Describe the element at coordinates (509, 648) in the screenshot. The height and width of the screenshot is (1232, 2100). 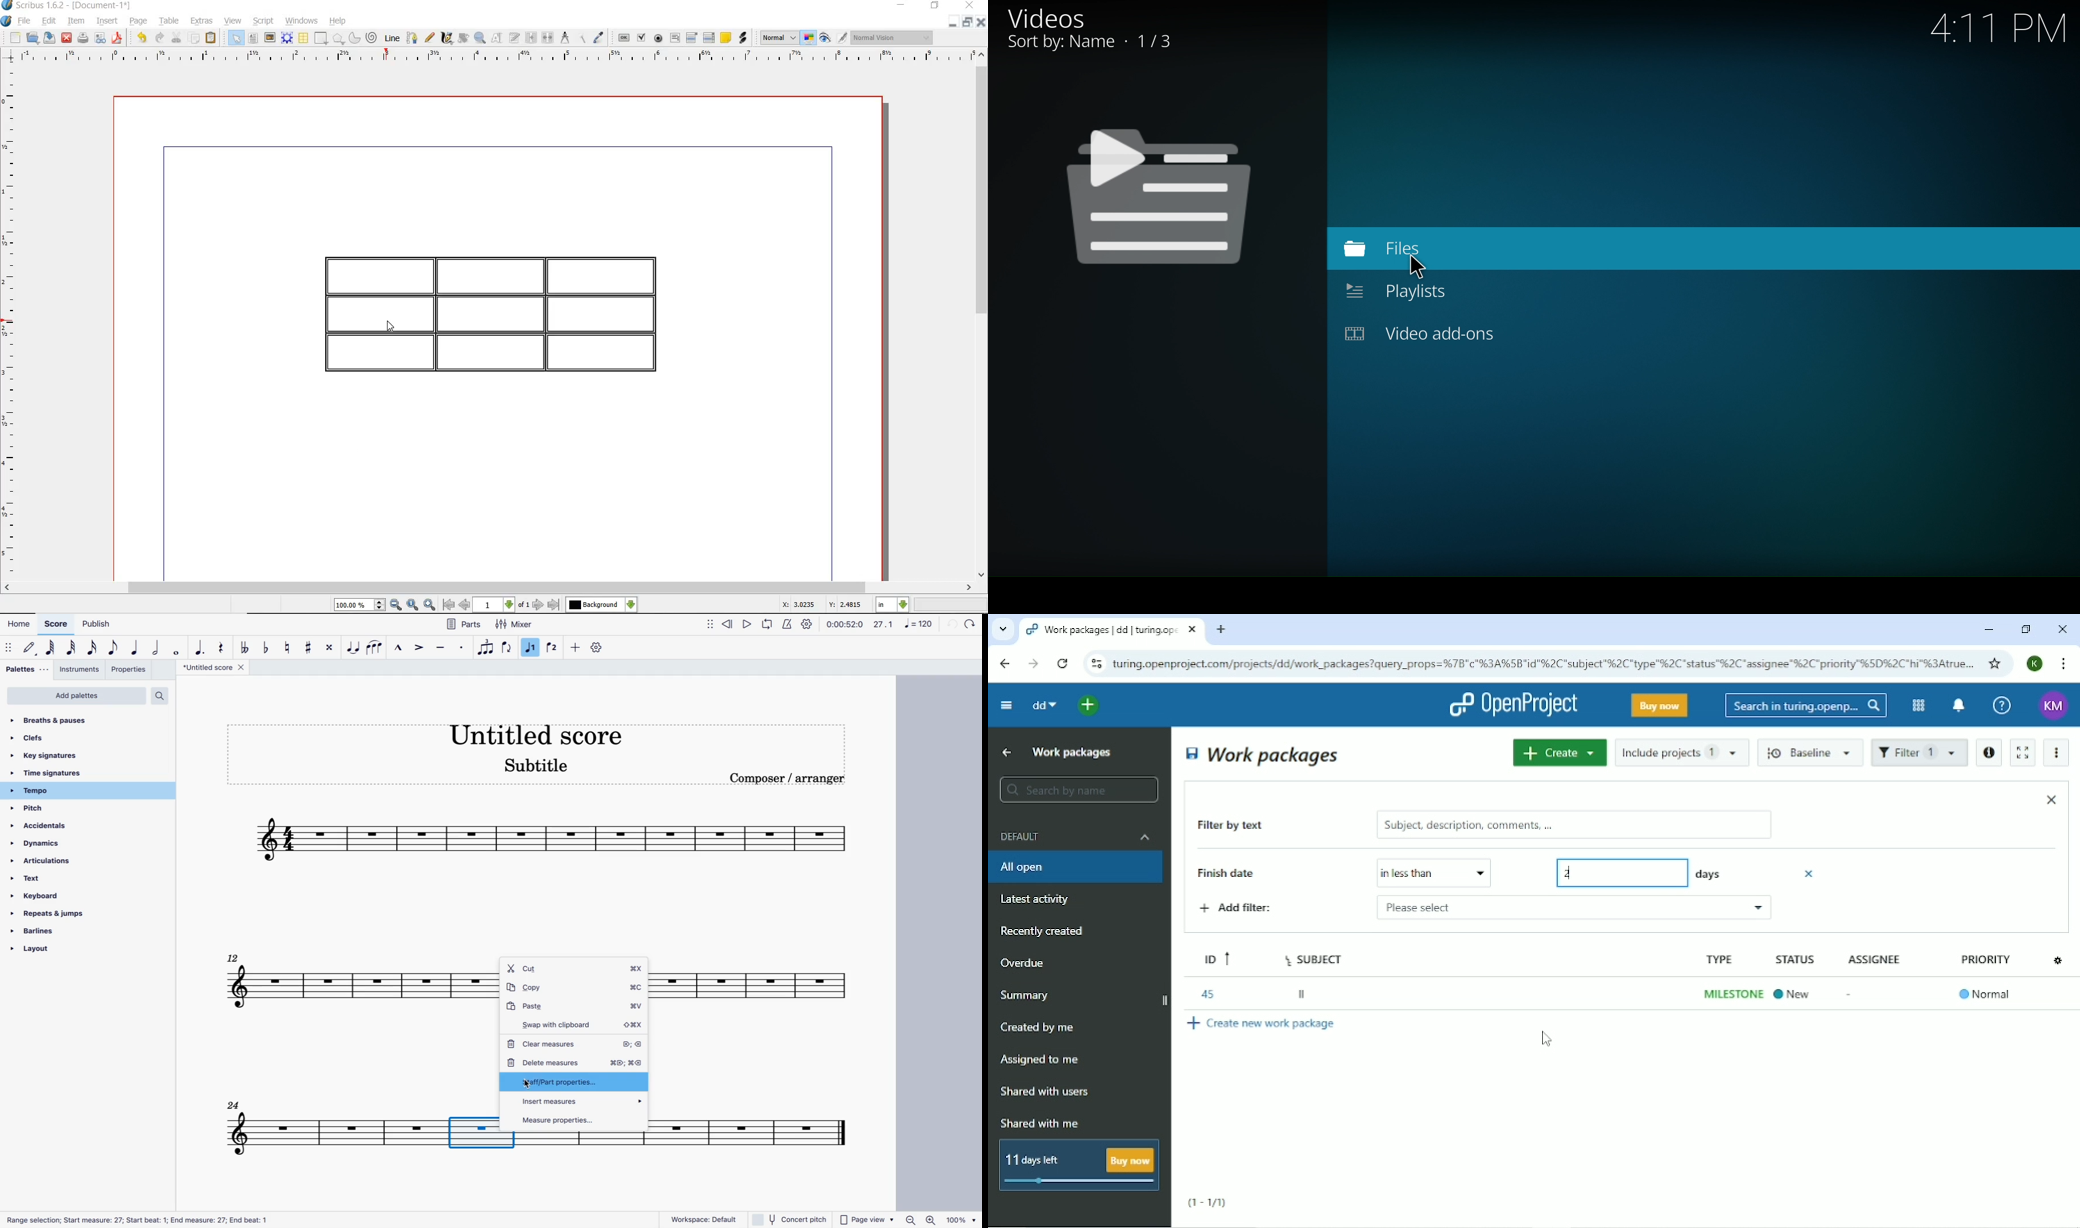
I see `flip direction` at that location.